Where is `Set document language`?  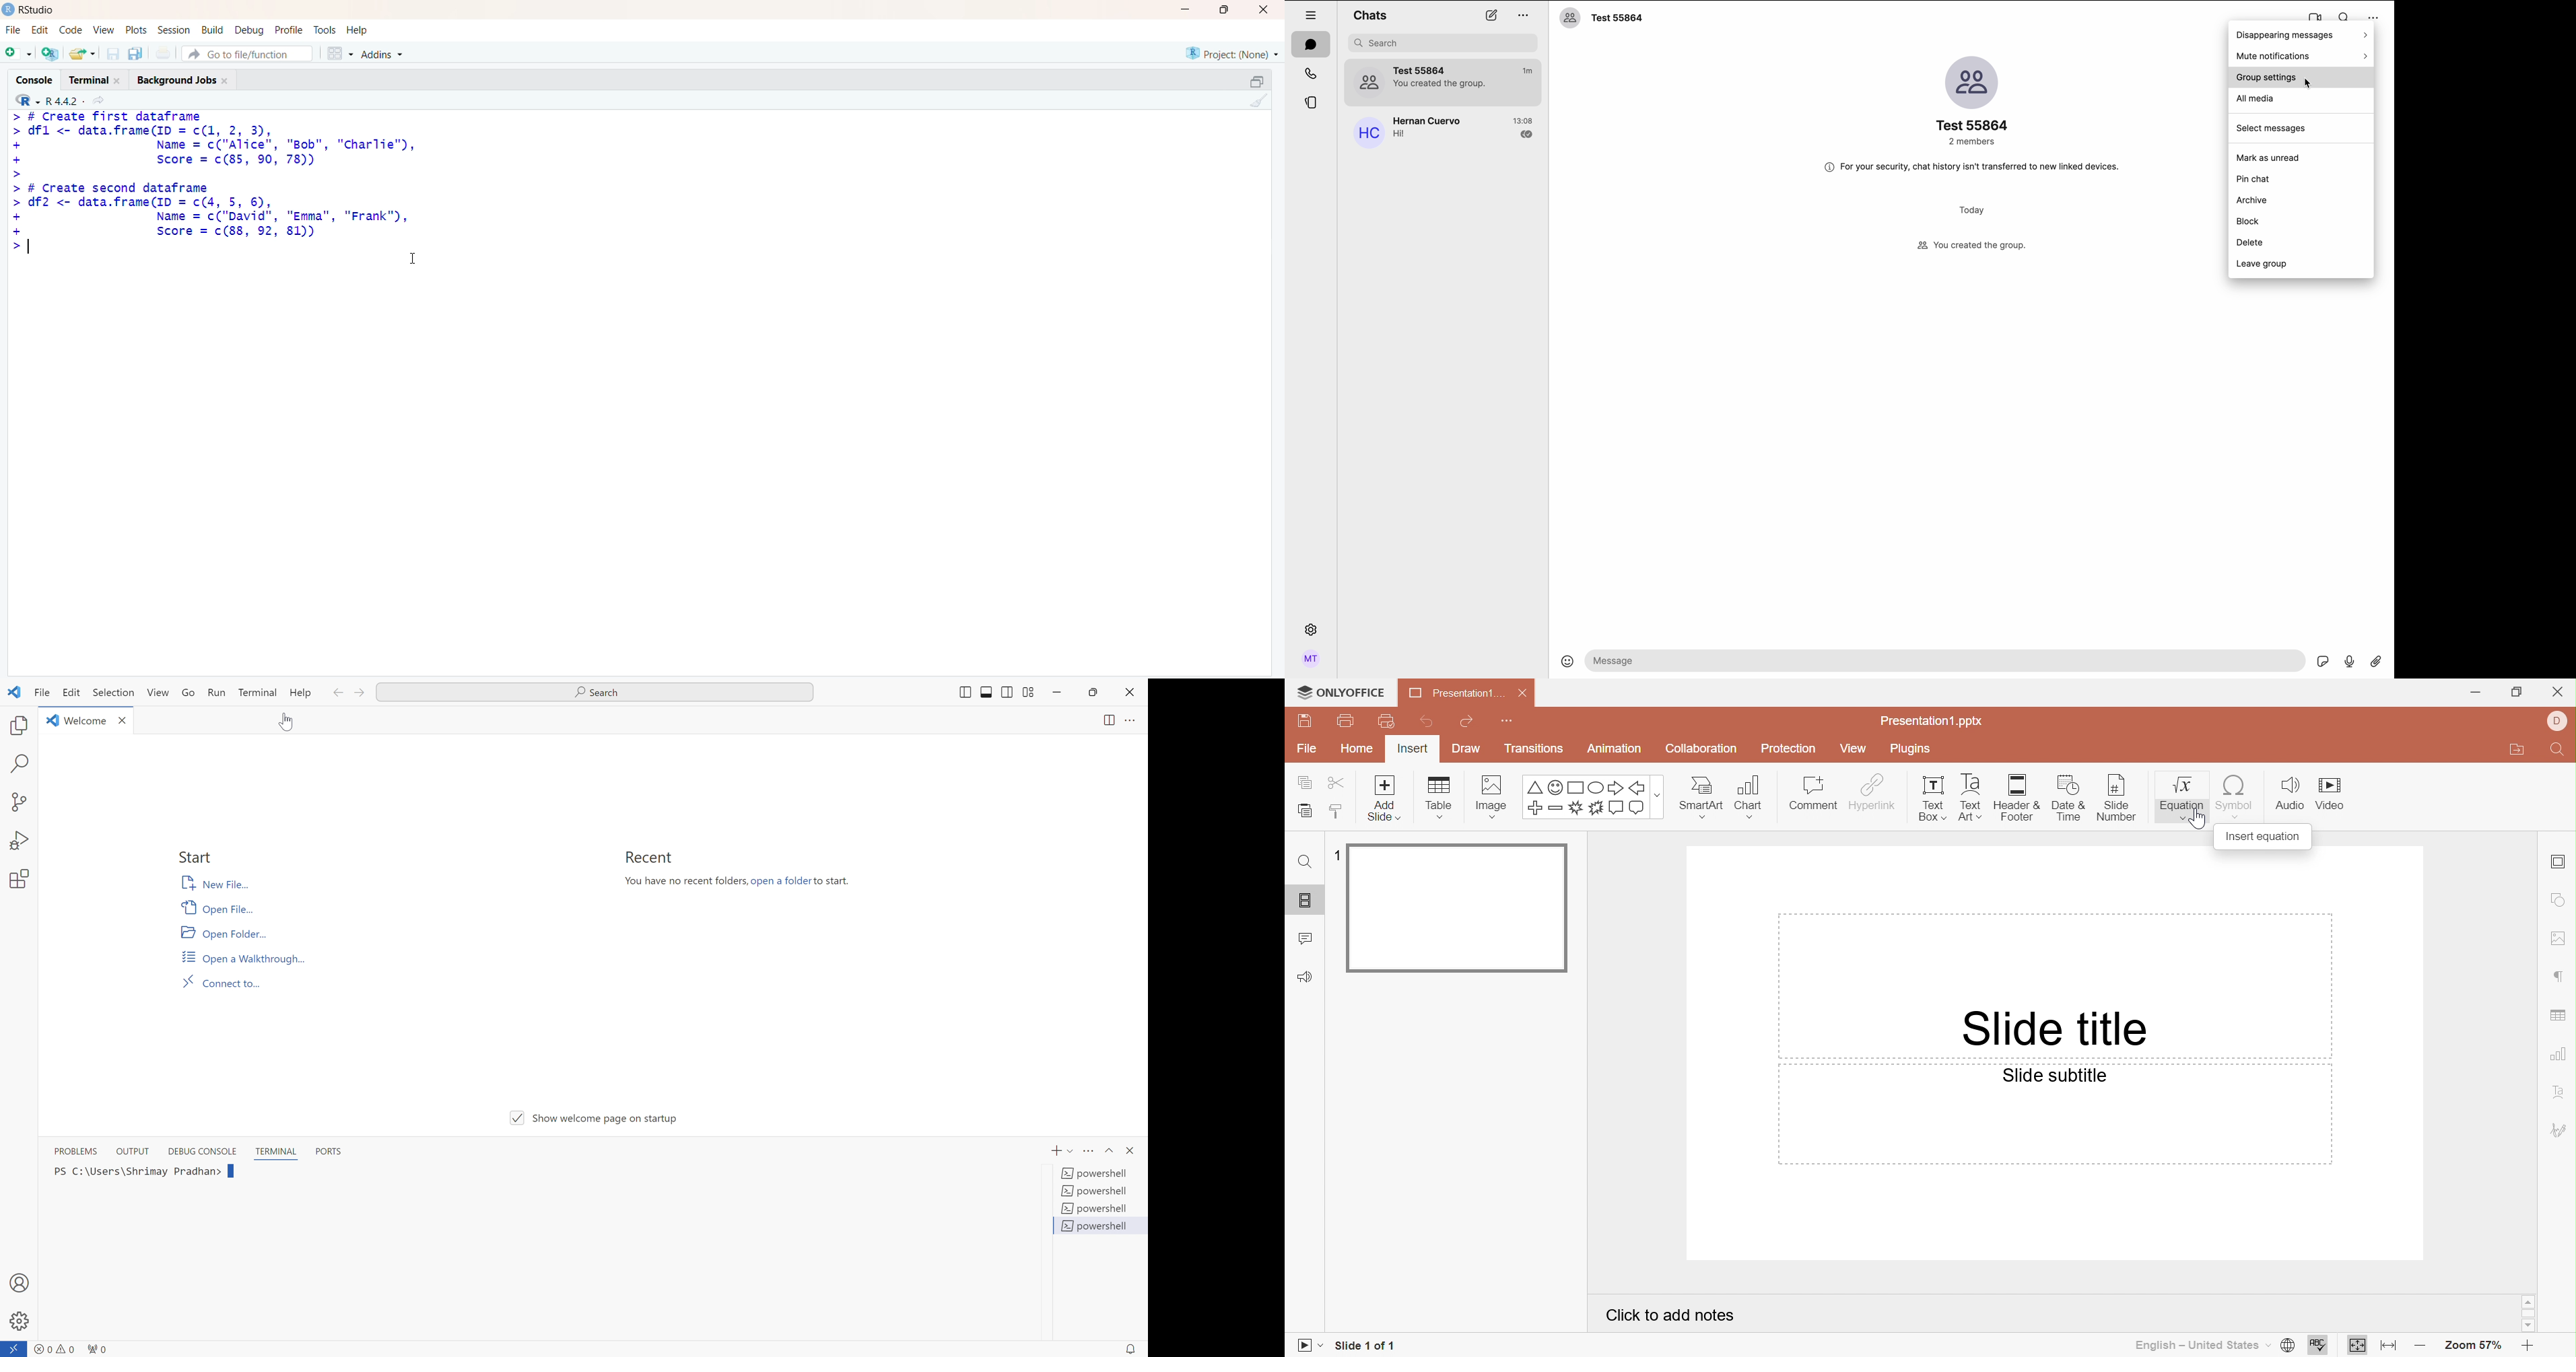
Set document language is located at coordinates (2288, 1346).